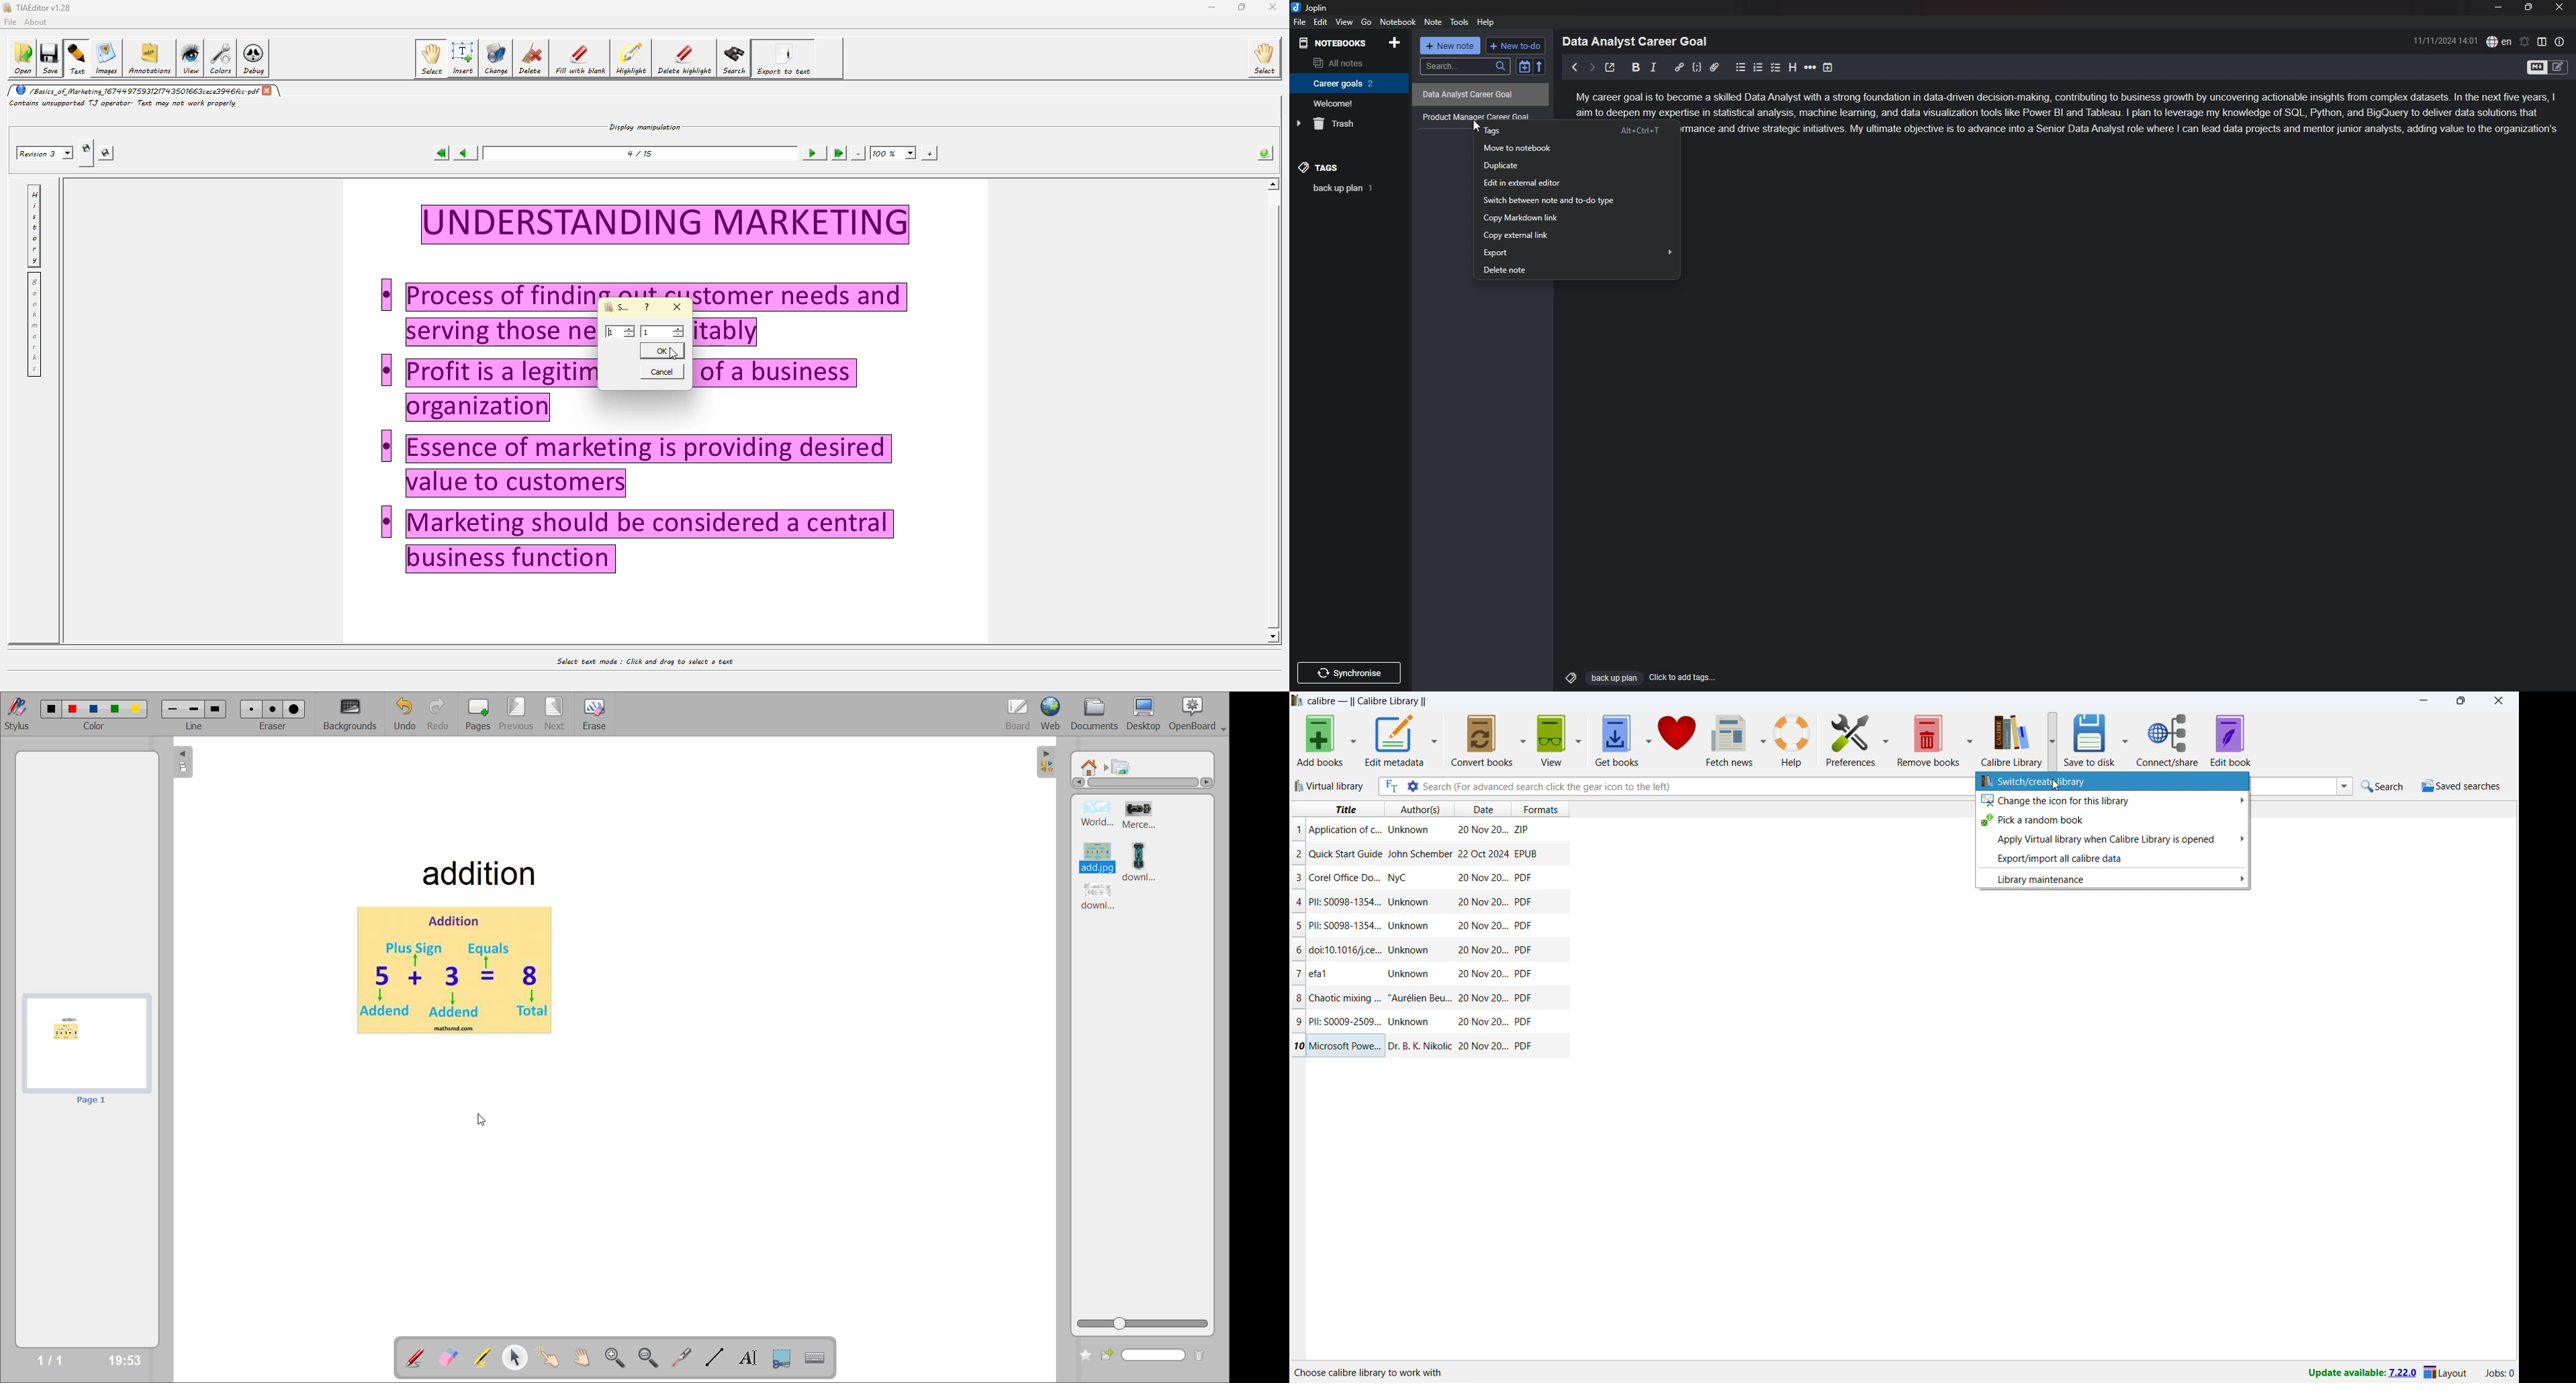 The image size is (2576, 1400). What do you see at coordinates (2126, 117) in the screenshot?
I see `ome a skilled Data Analyst with a strong foundation in data-driven decision-making, contributing to business growth by uncovering actionable insights from complex datasets. In the next five years, |
ise in statistical analysis, machine leaning, and data visualization tools like Power BI and Tableau. | pian to leverage my knowledge of SQL, Python, and BigQuery to deliver data solutions that
mance and drive strategic initiatives. My ultimate objective is to advance into a Senior Data Analyst role where | can lead data projects and mentor junior analysts, adding value to the organization's` at bounding box center [2126, 117].